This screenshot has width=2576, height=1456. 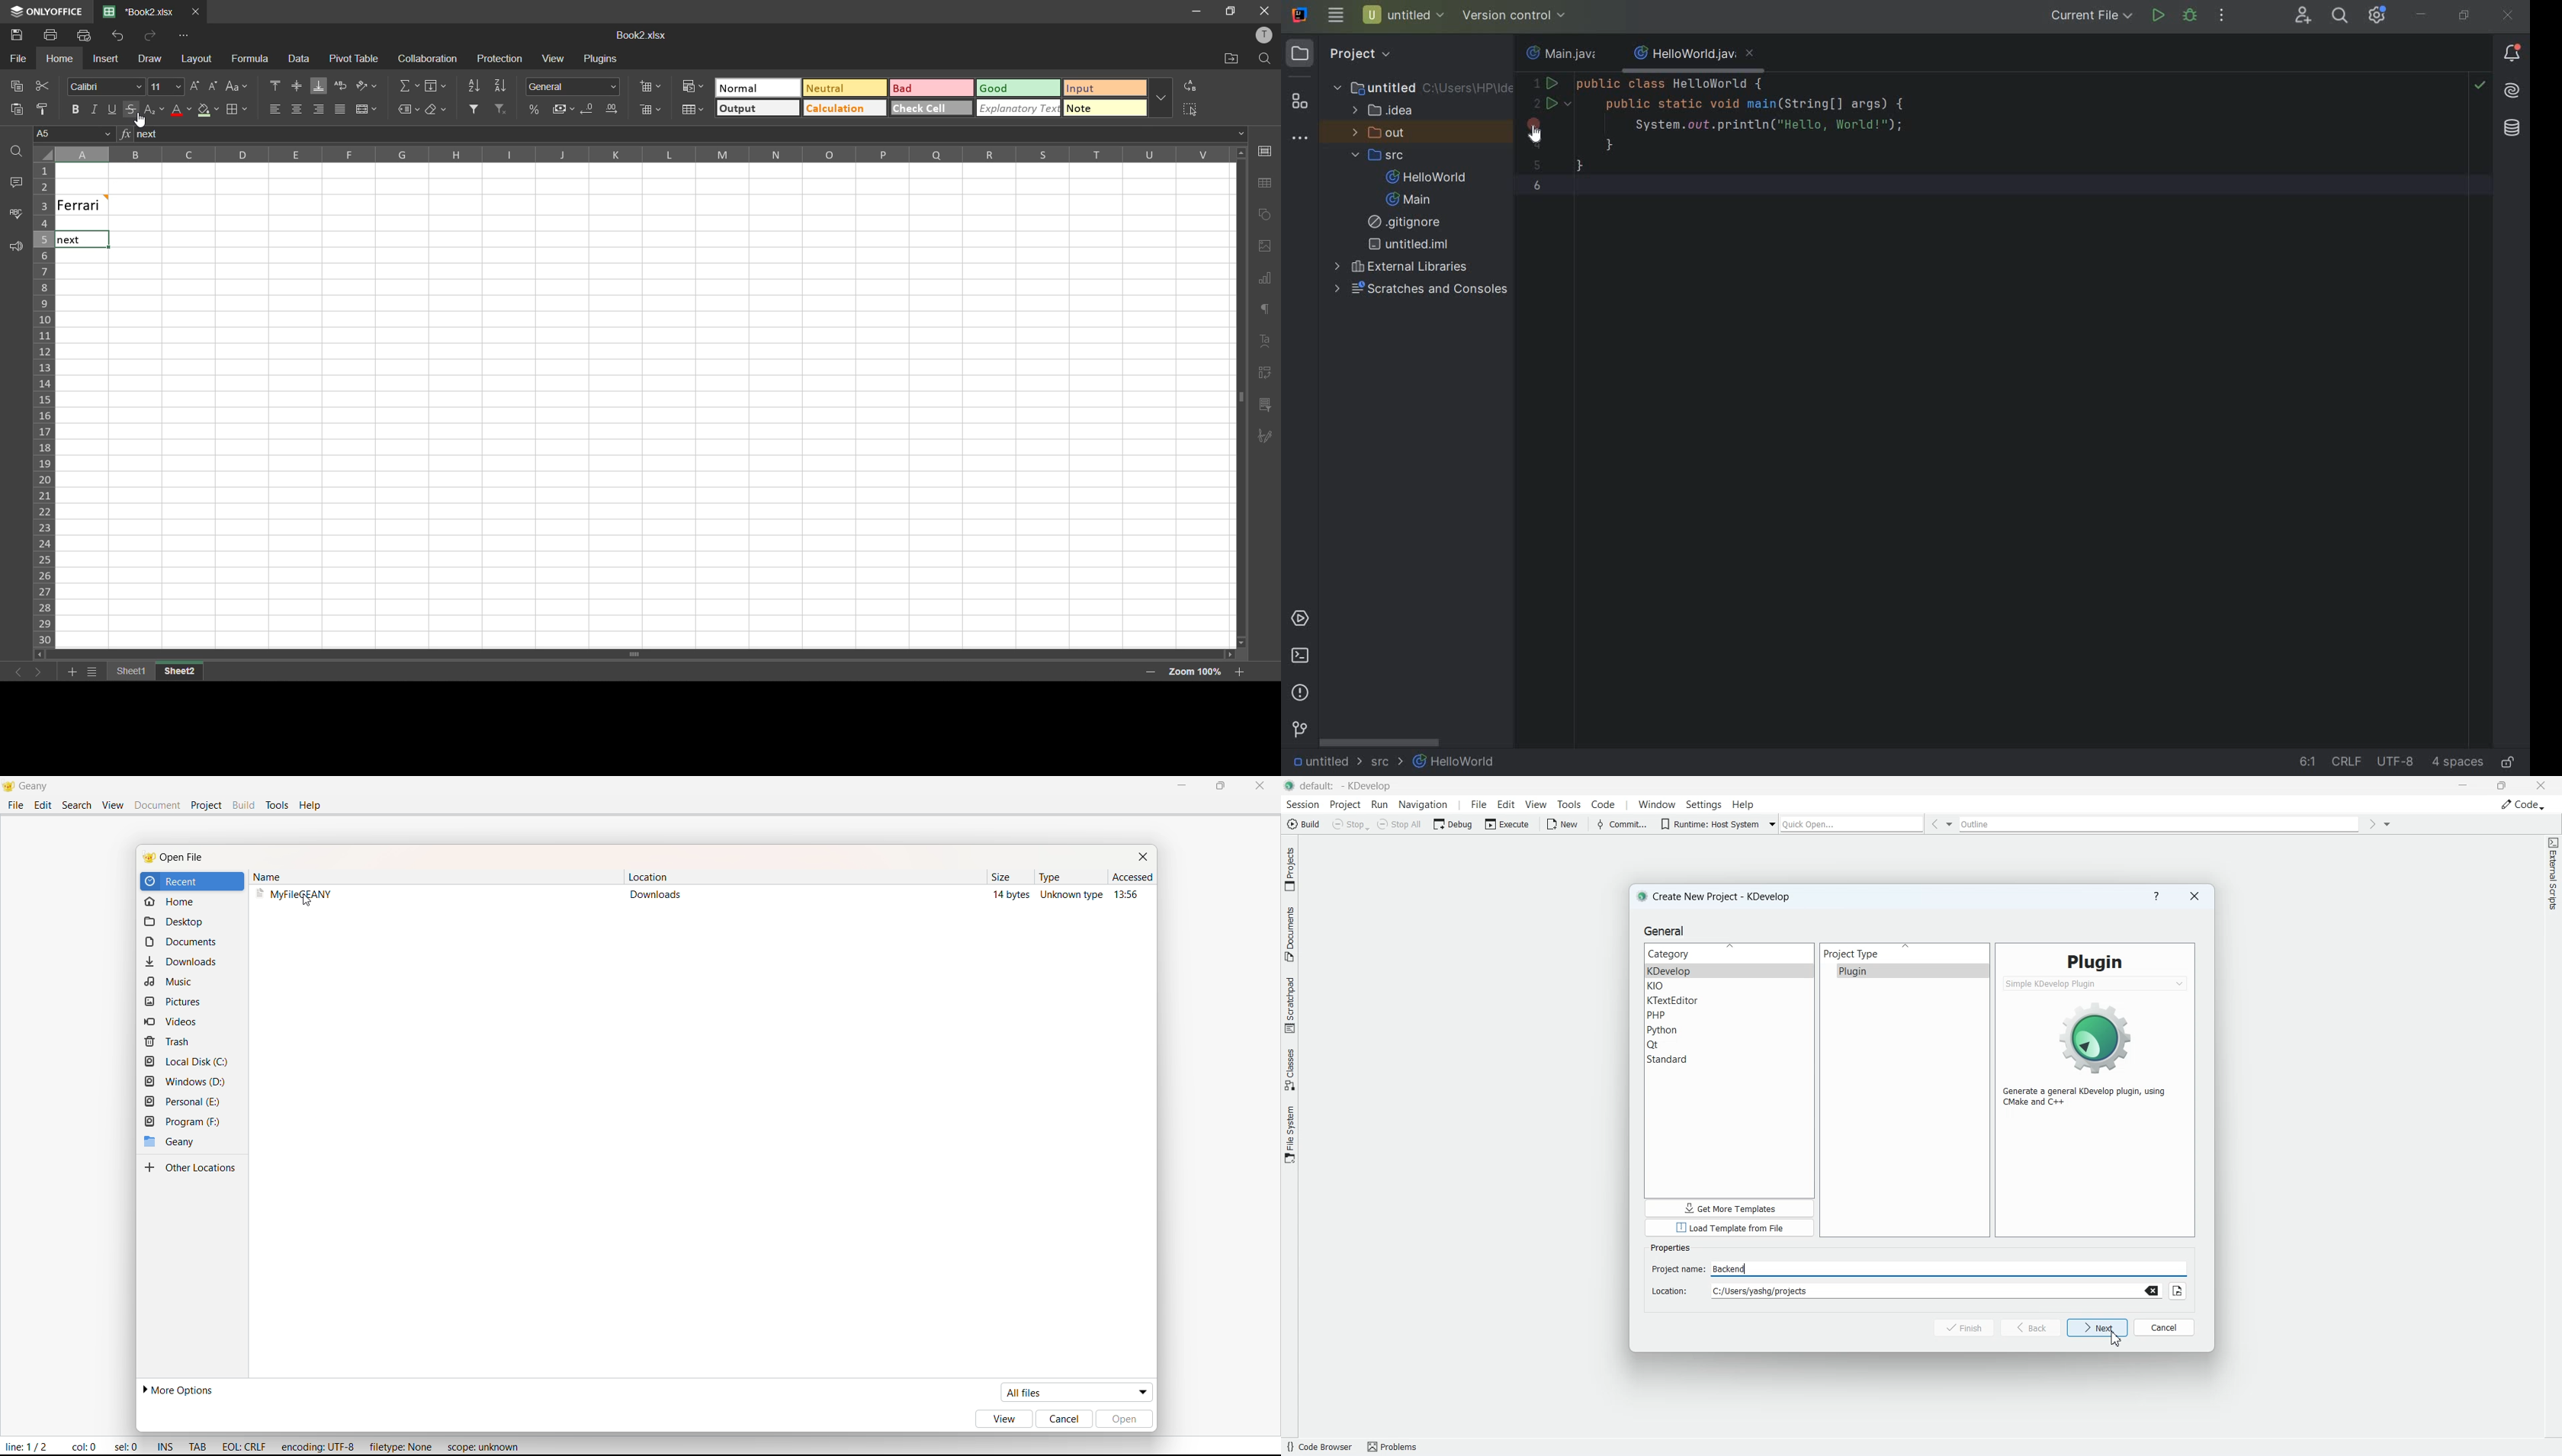 I want to click on home, so click(x=175, y=903).